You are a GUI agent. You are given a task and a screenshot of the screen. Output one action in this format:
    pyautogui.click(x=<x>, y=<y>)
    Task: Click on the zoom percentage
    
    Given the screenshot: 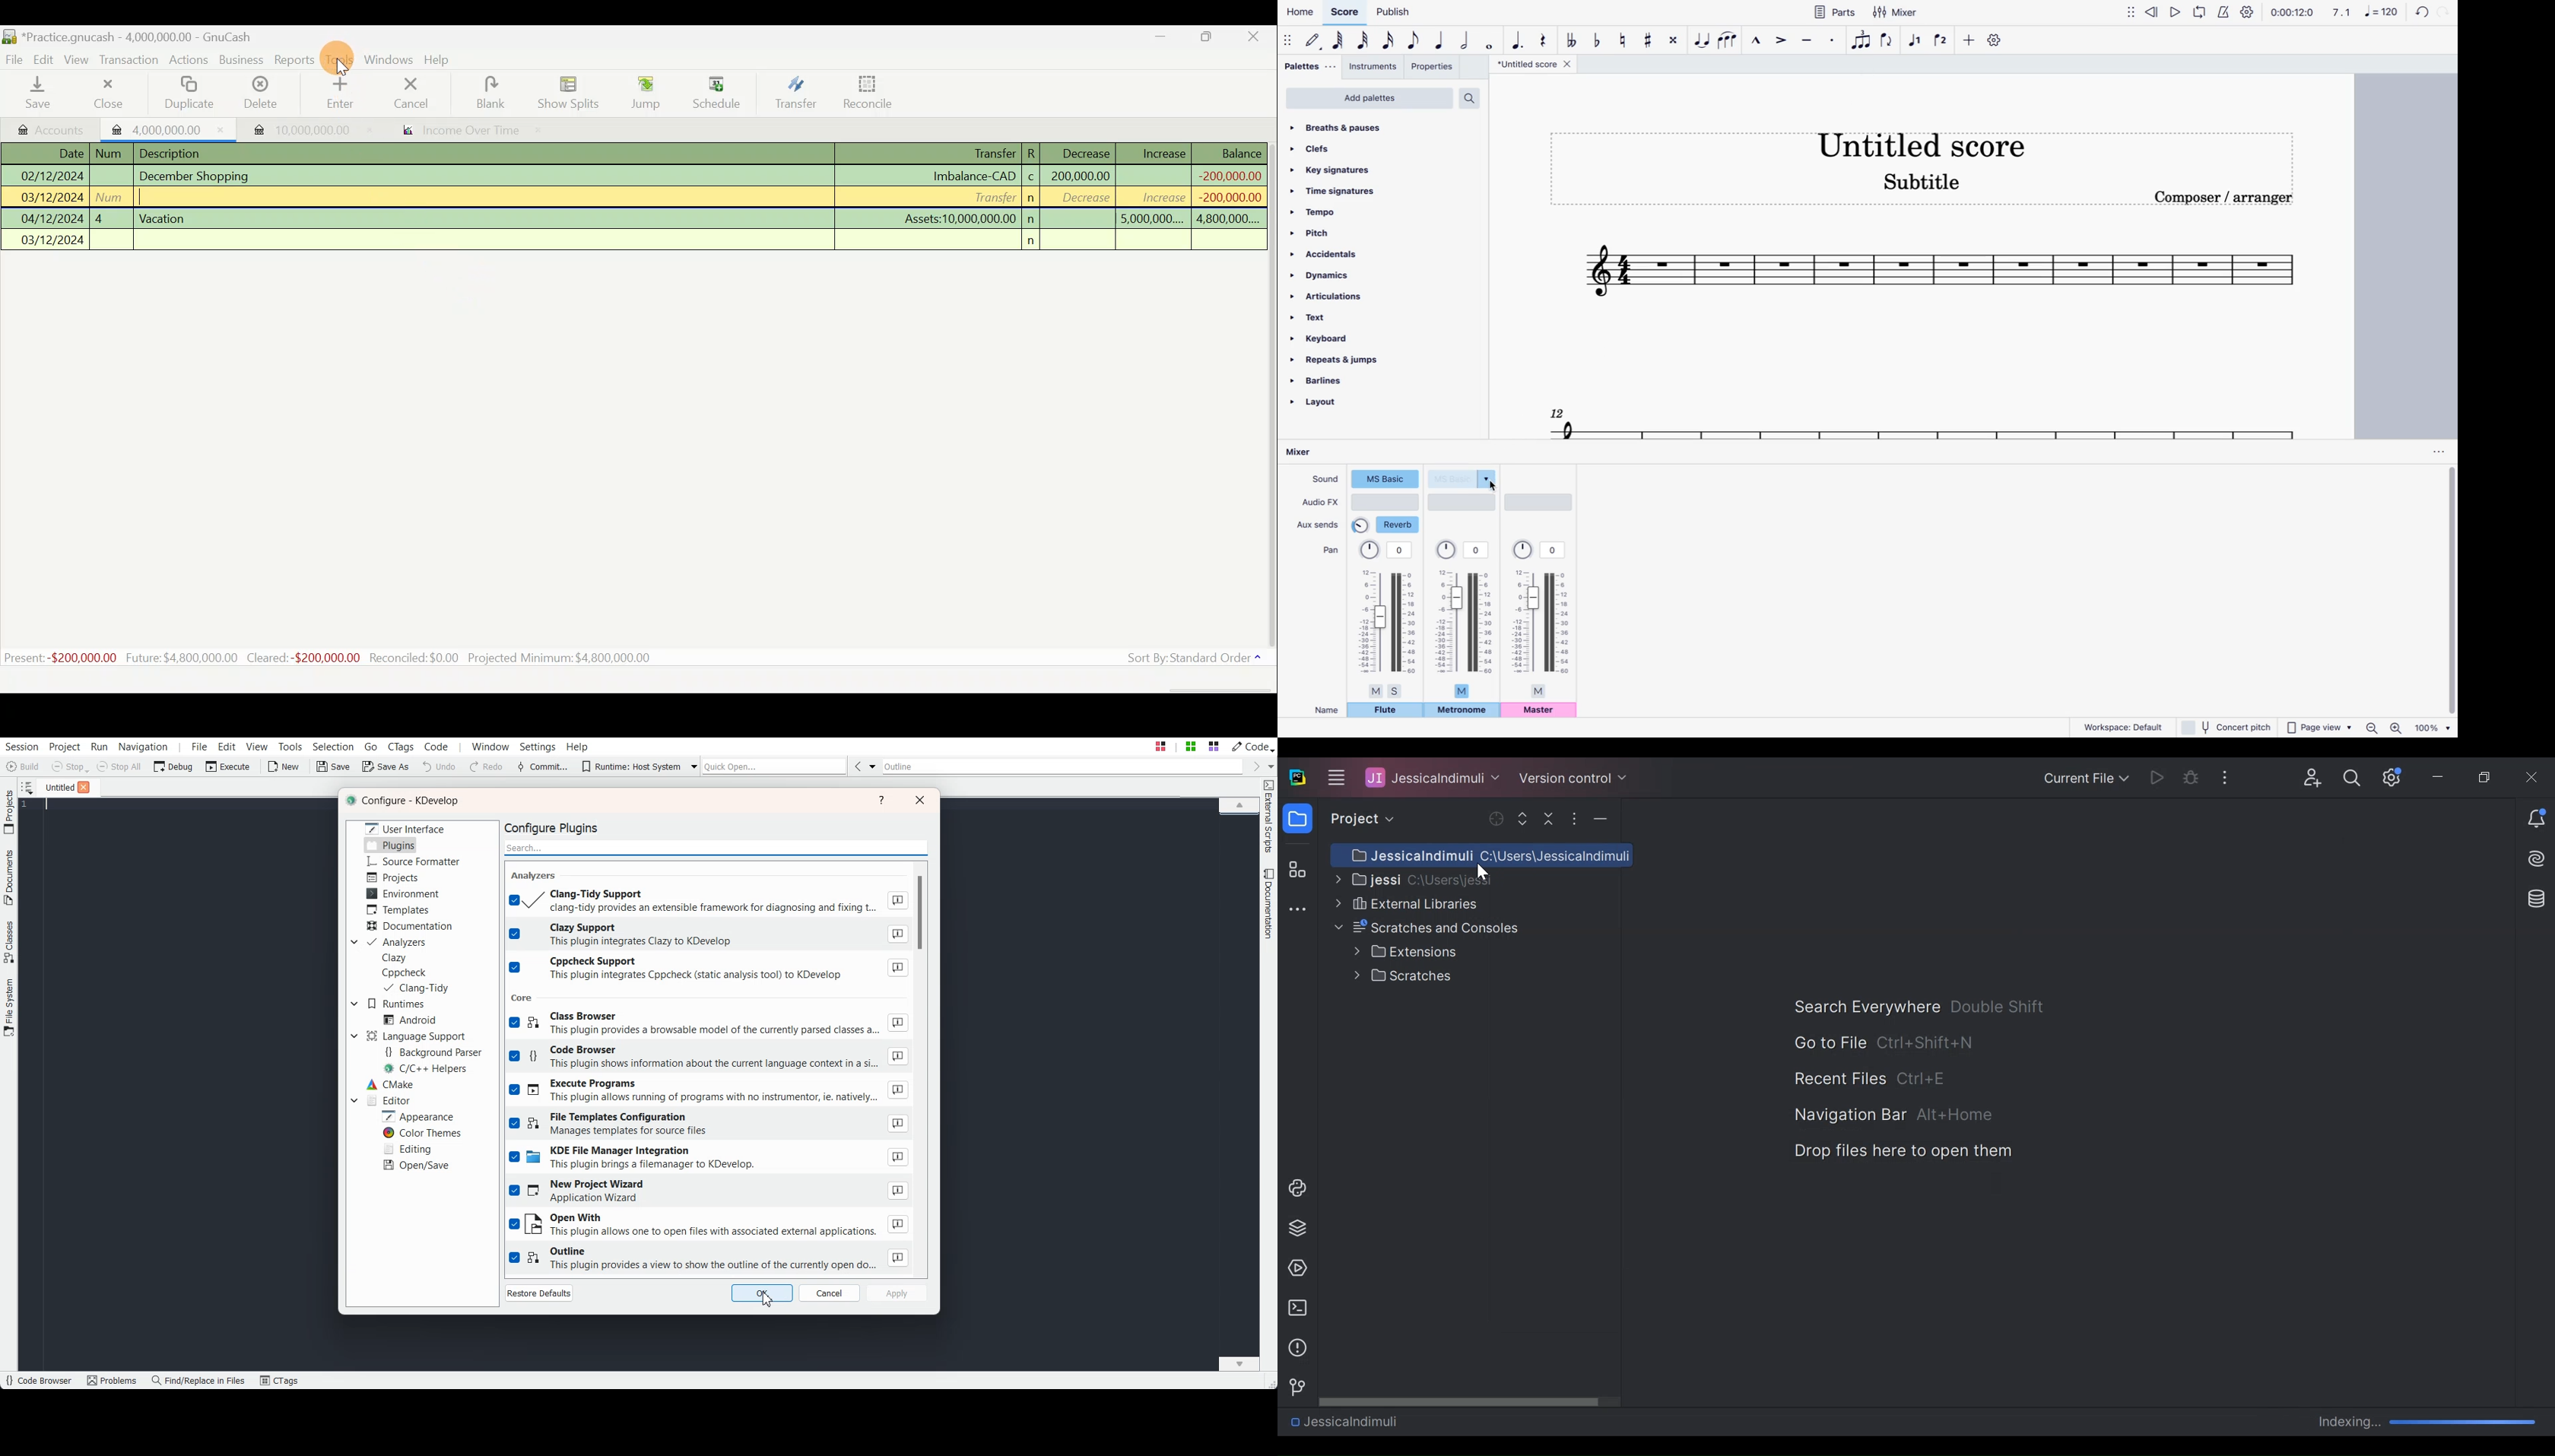 What is the action you would take?
    pyautogui.click(x=2433, y=728)
    